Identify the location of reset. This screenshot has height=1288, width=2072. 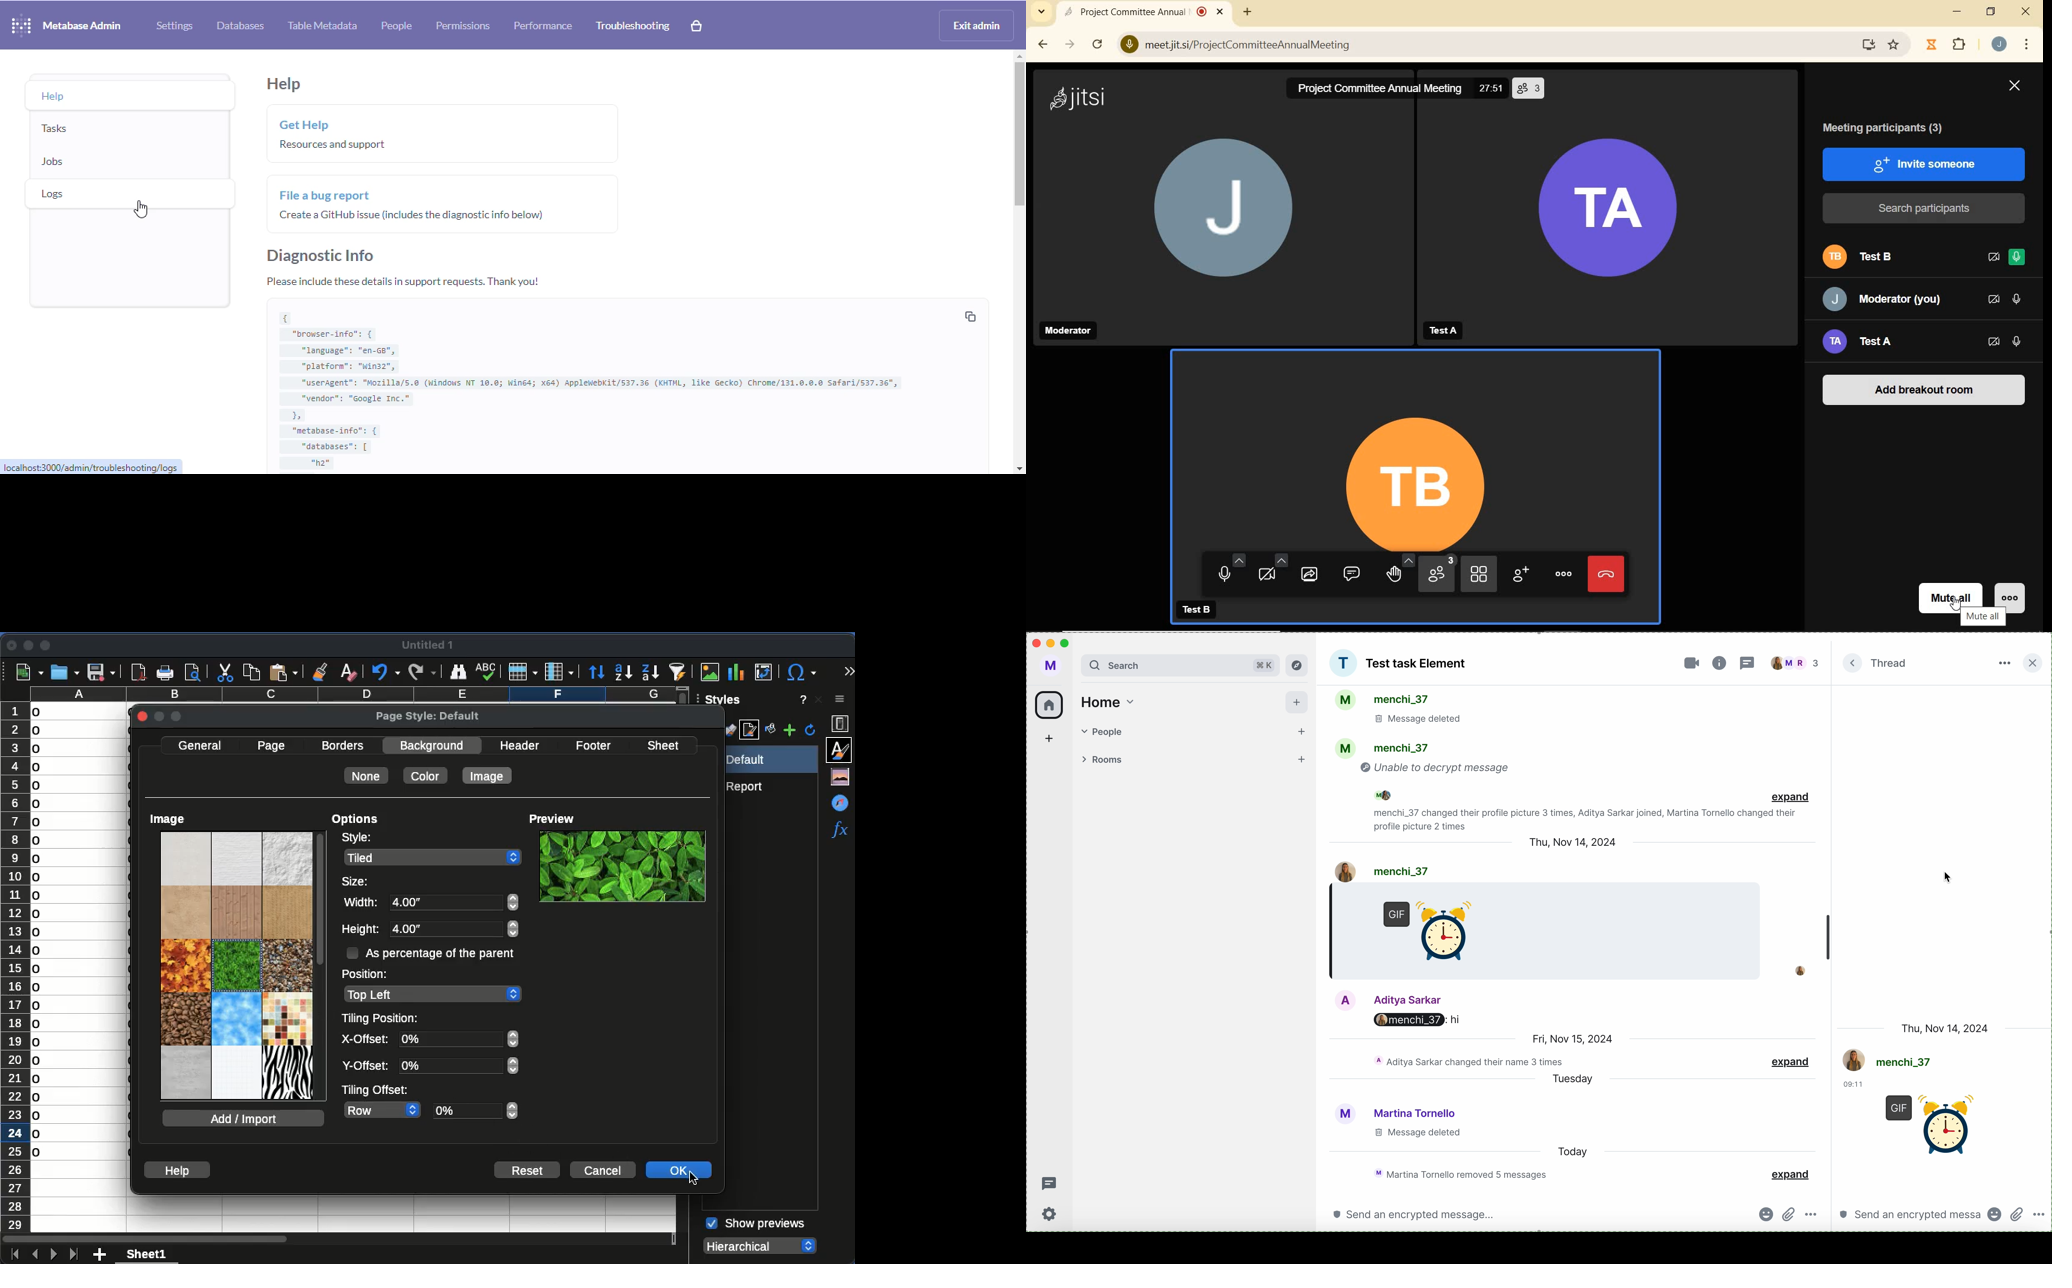
(528, 1170).